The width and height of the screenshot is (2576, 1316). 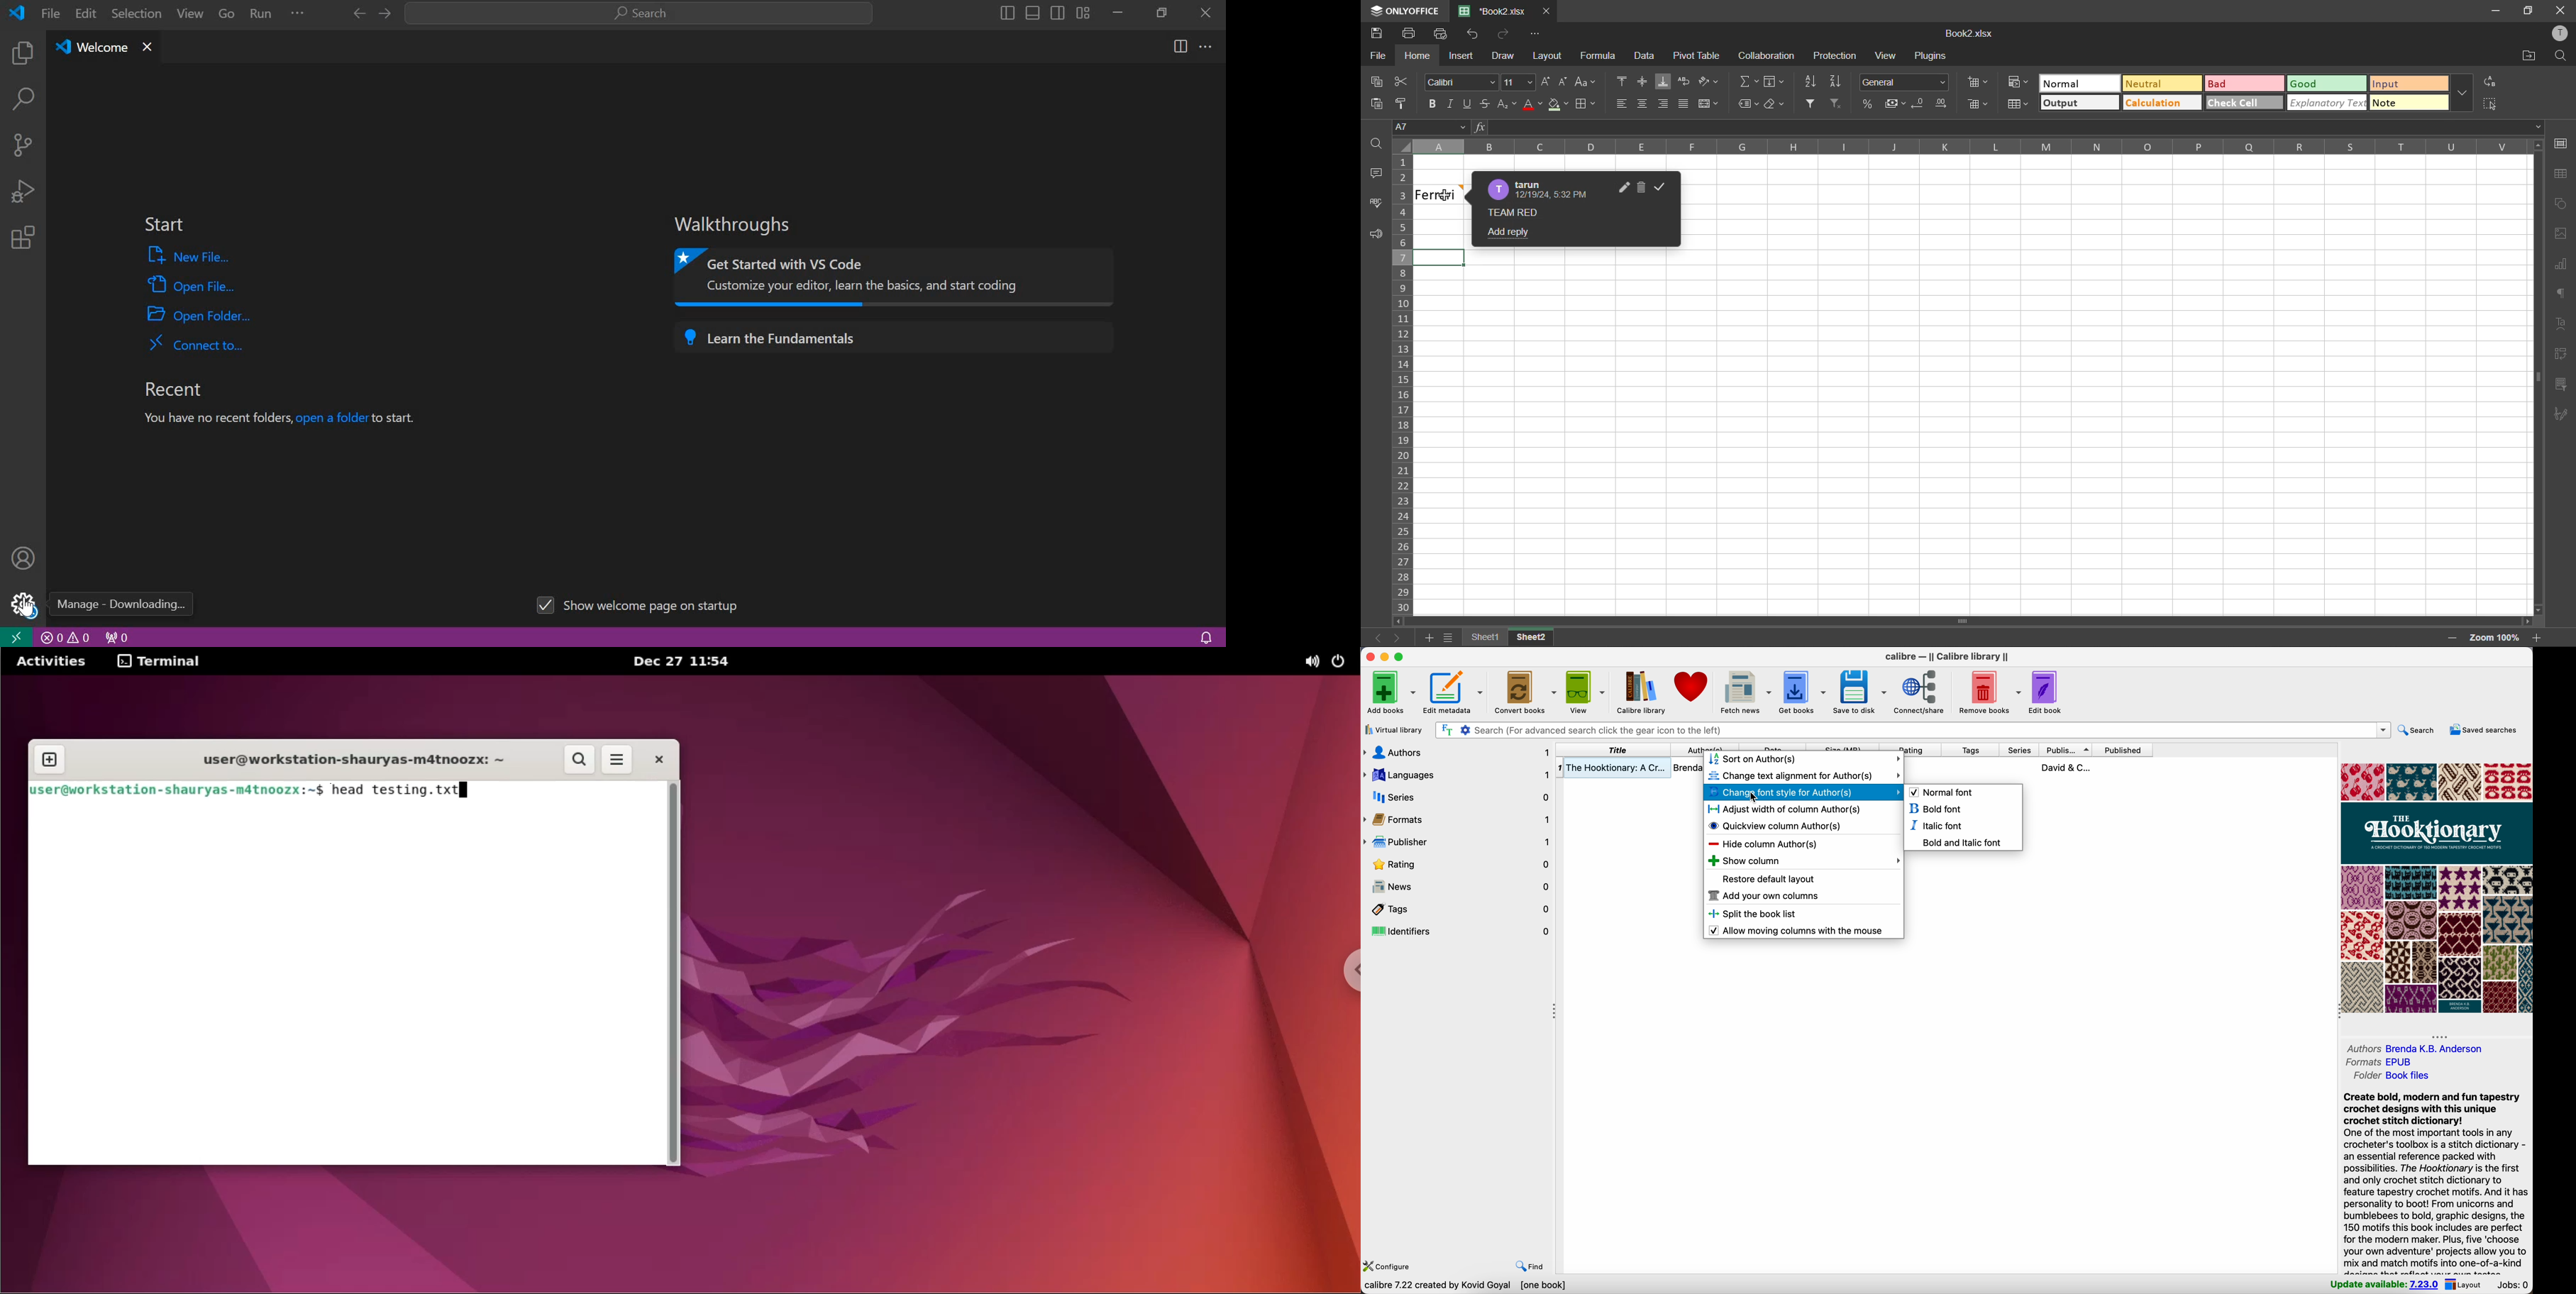 I want to click on percent, so click(x=1868, y=104).